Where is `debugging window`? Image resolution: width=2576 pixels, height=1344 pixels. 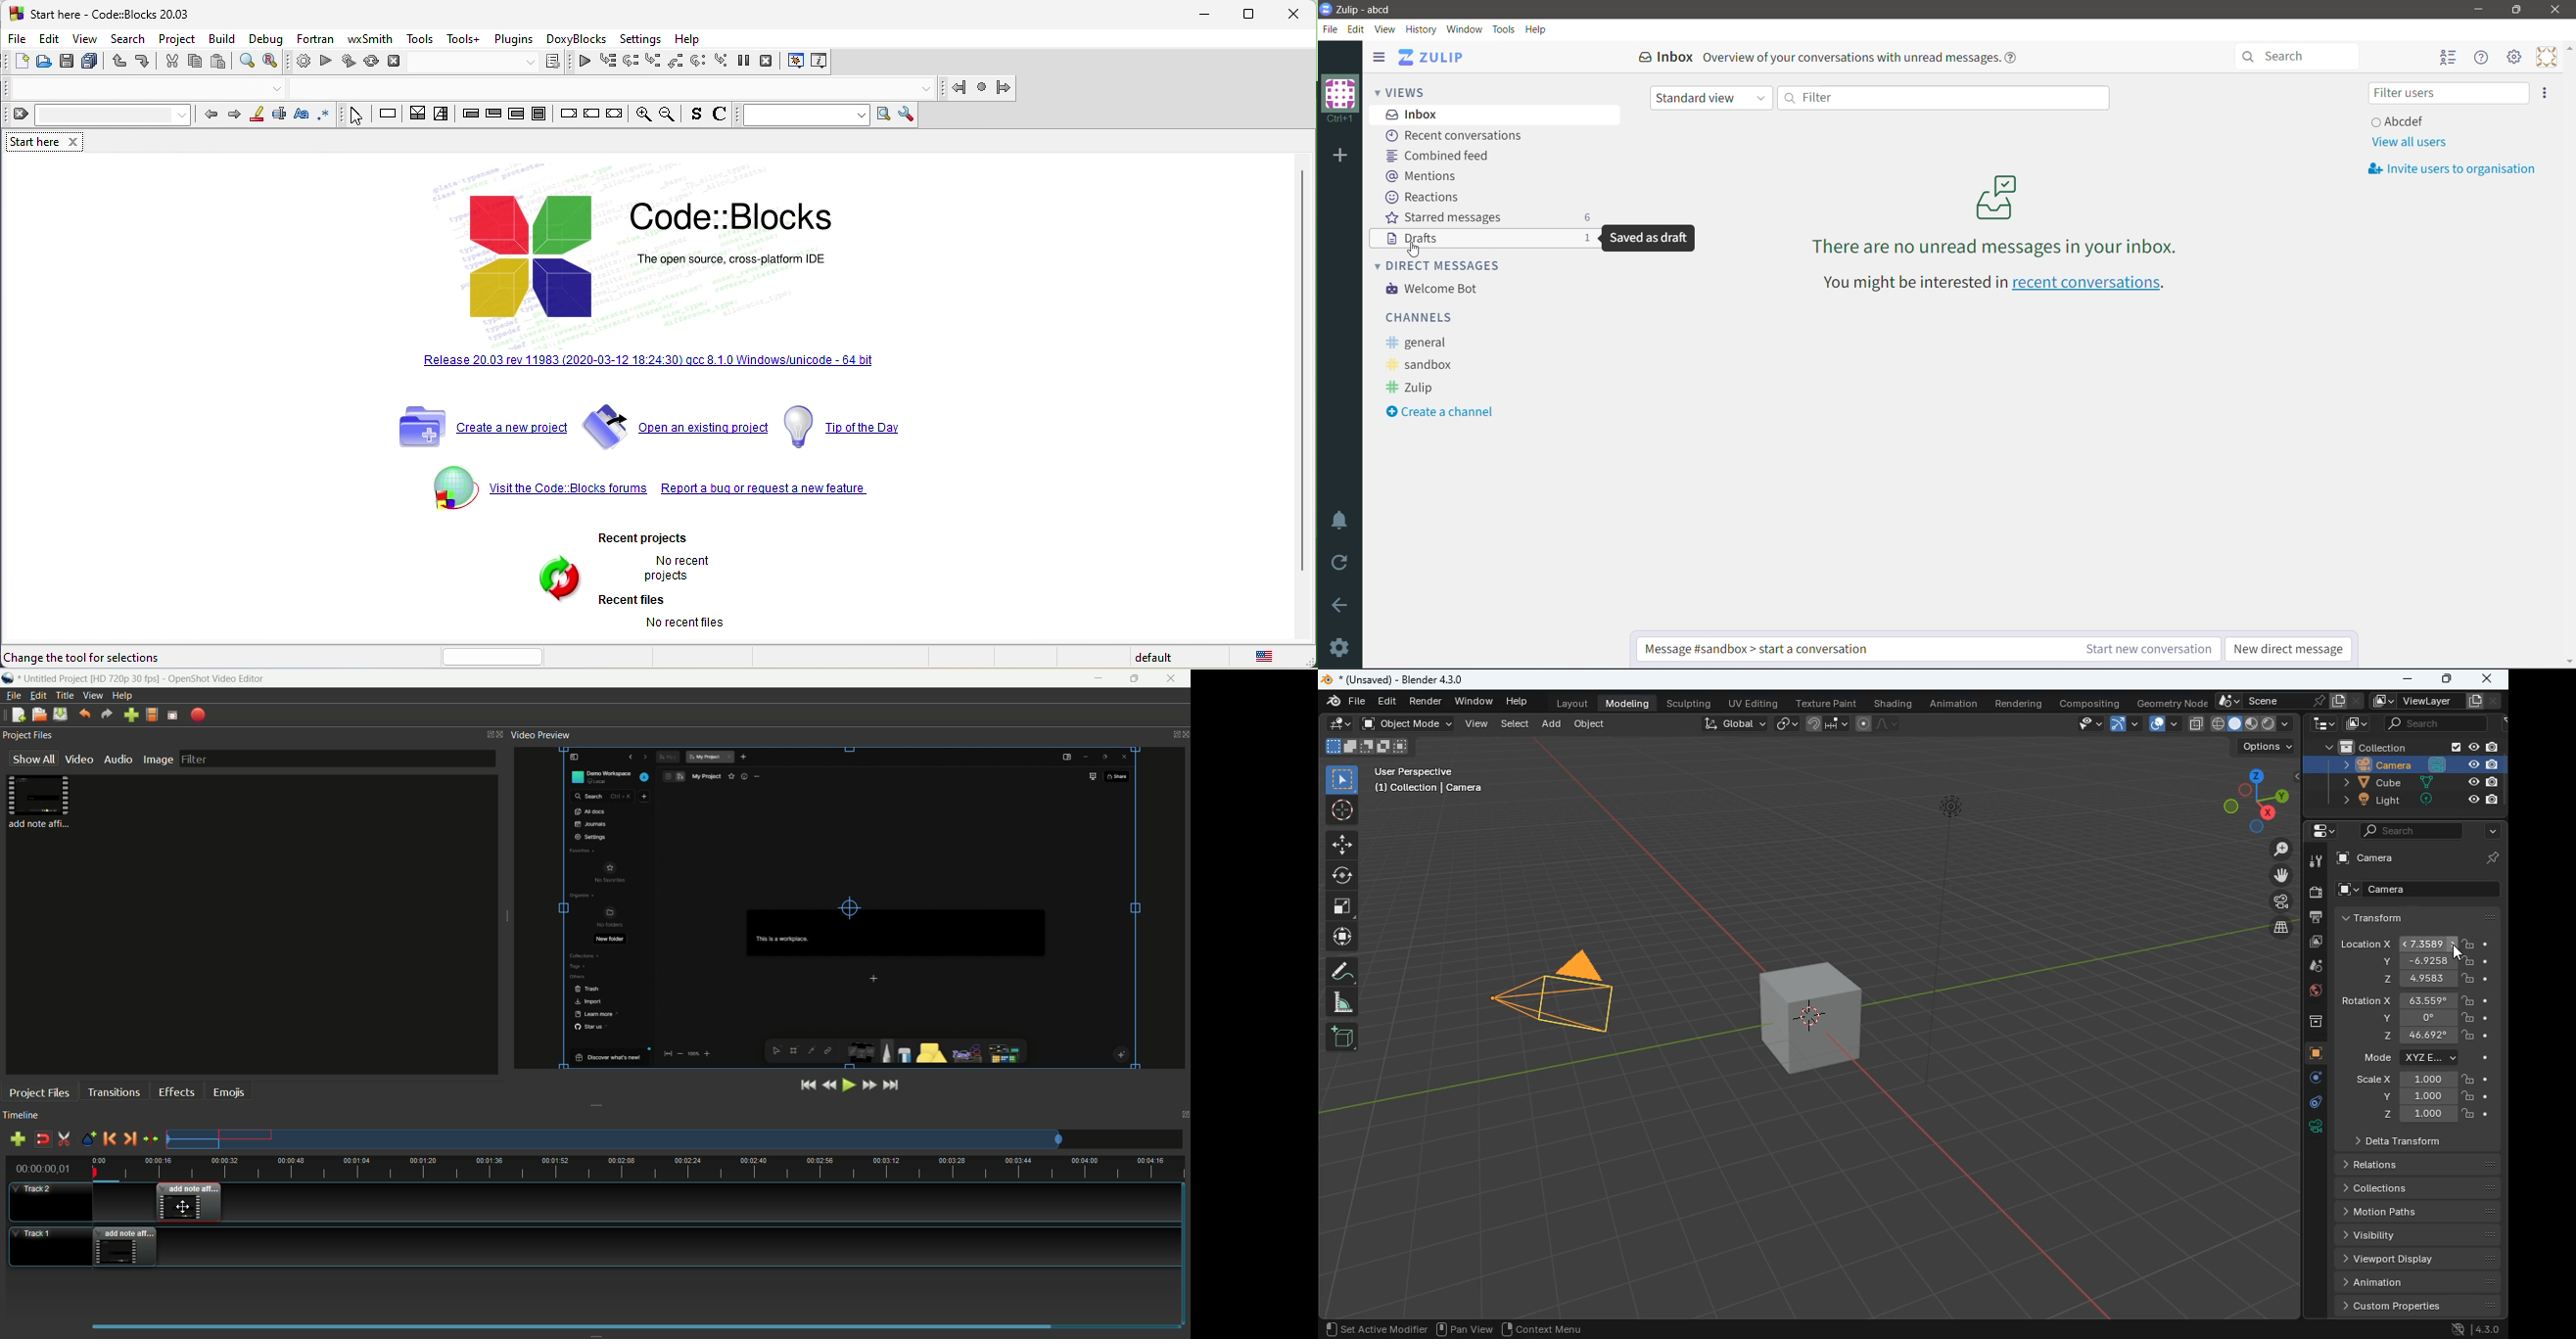 debugging window is located at coordinates (797, 62).